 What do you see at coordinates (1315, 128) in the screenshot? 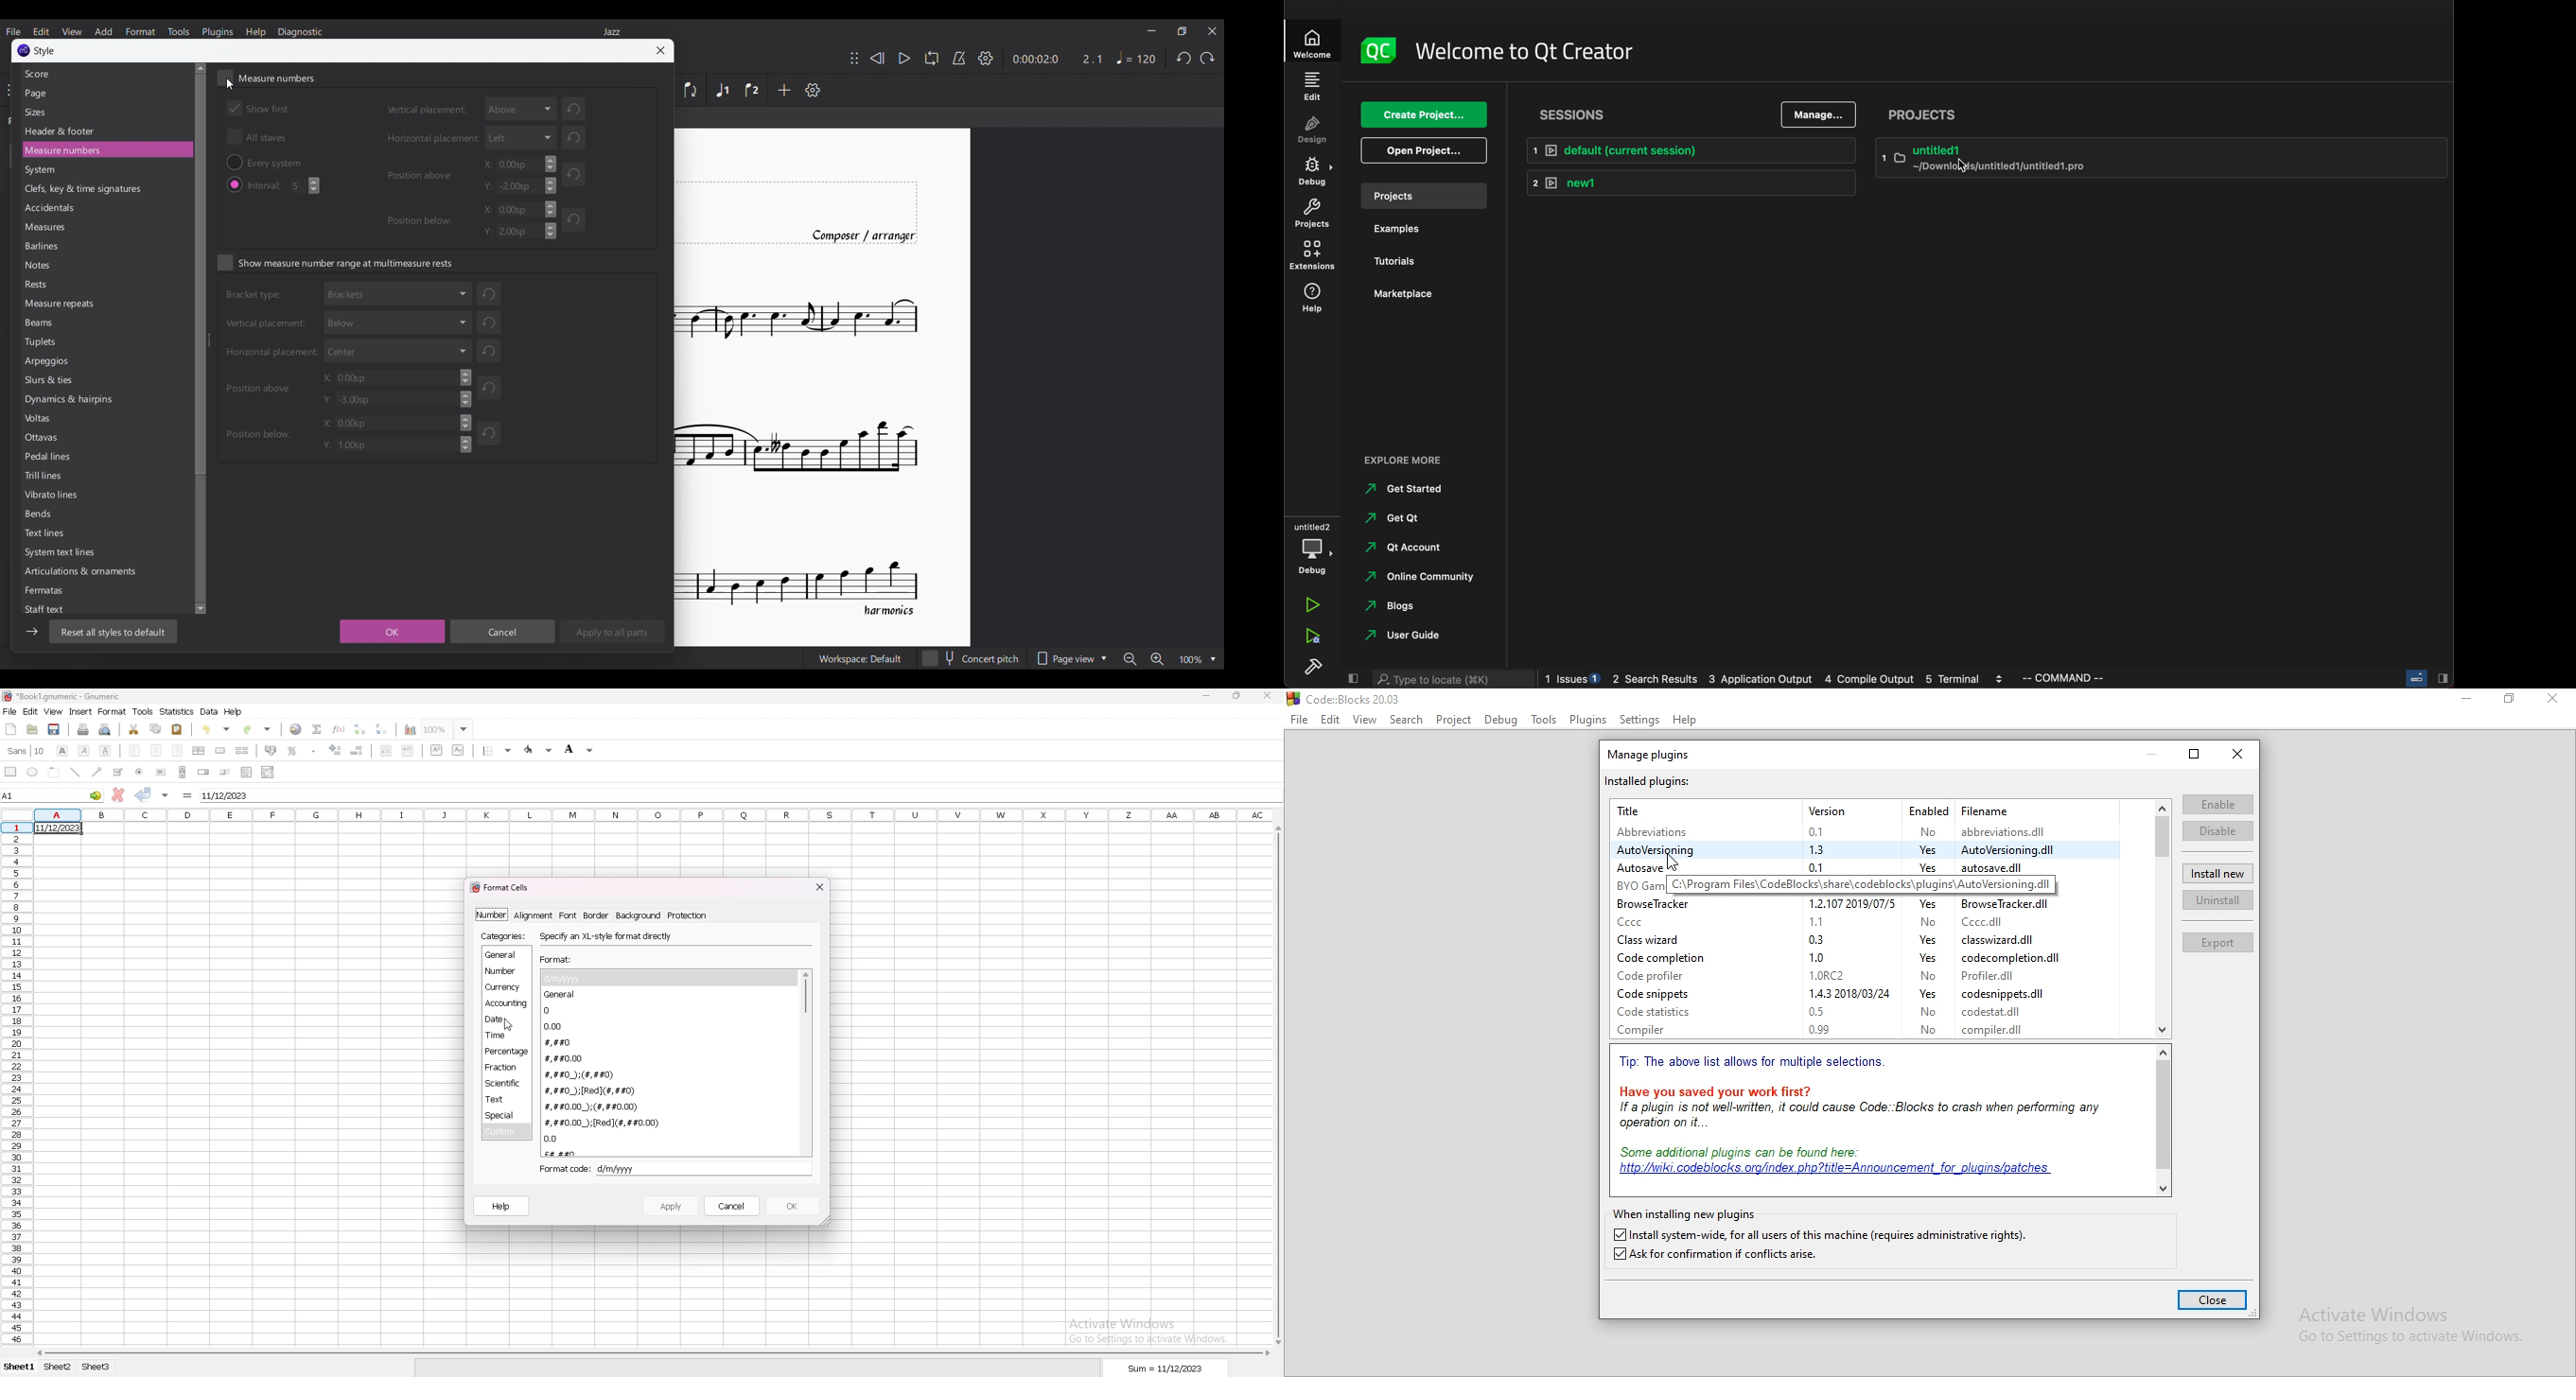
I see `design` at bounding box center [1315, 128].